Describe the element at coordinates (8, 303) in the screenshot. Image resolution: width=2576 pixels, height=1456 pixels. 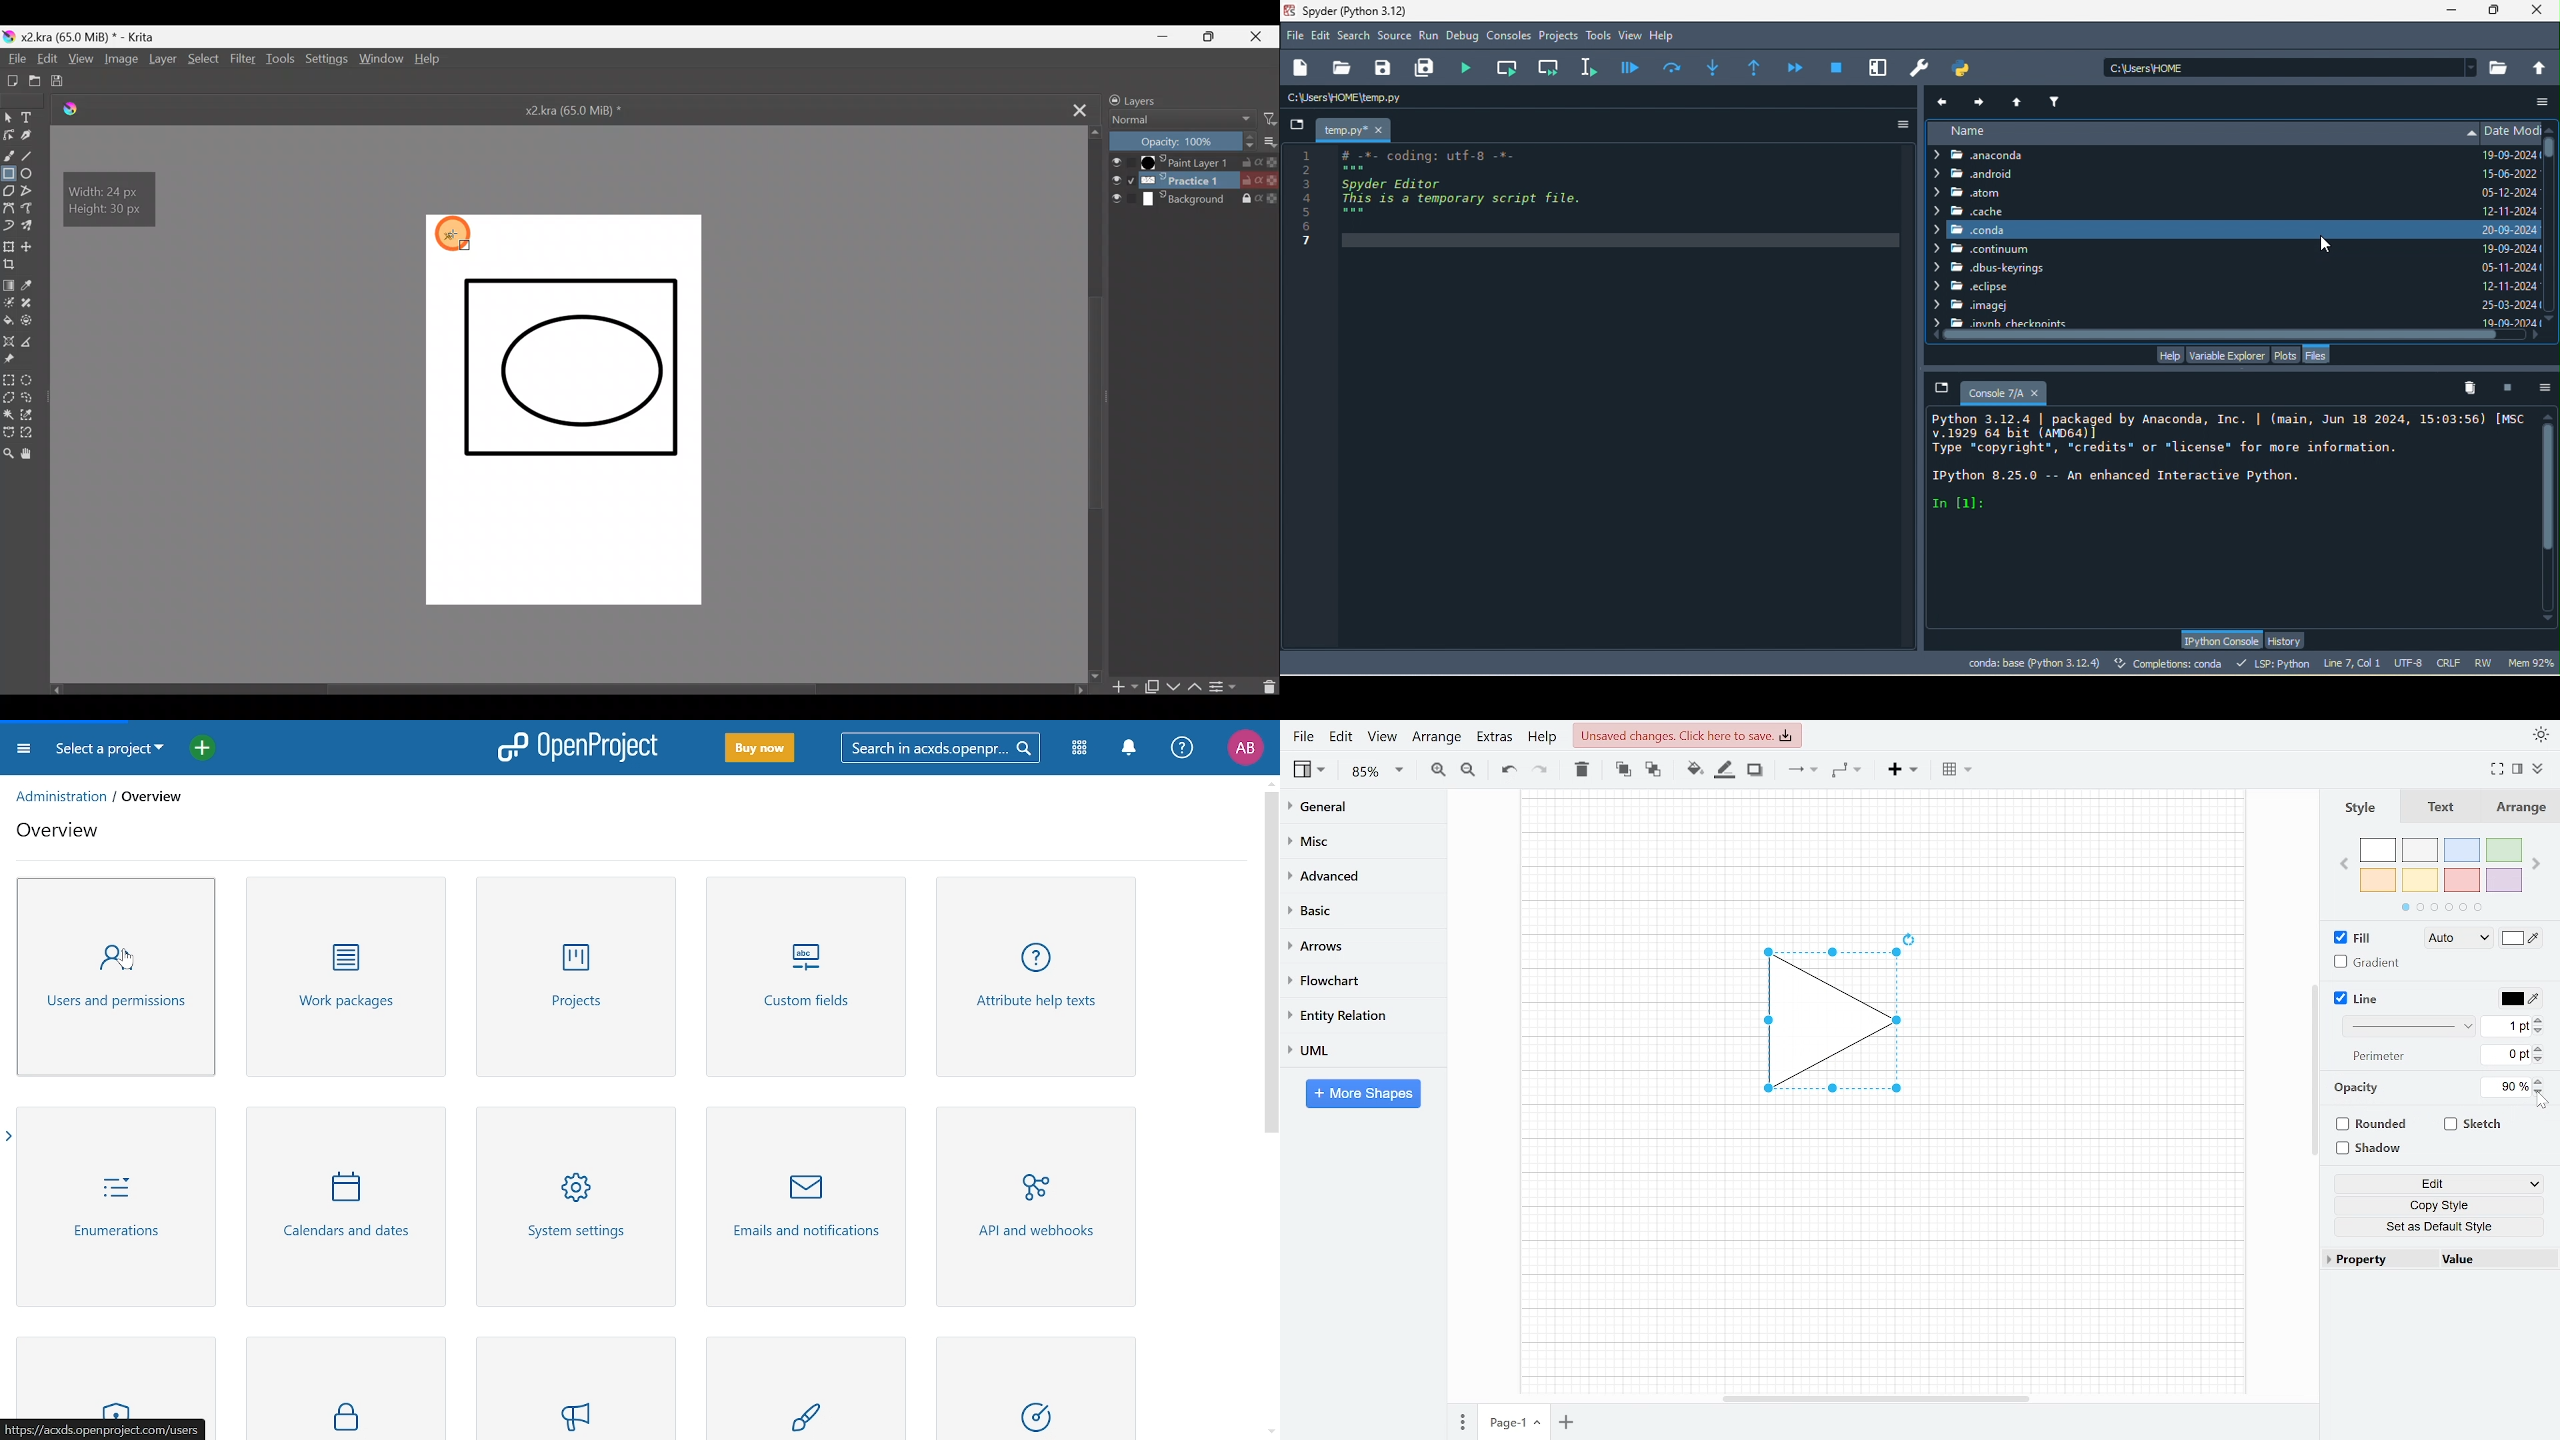
I see `Colourise mask tool` at that location.